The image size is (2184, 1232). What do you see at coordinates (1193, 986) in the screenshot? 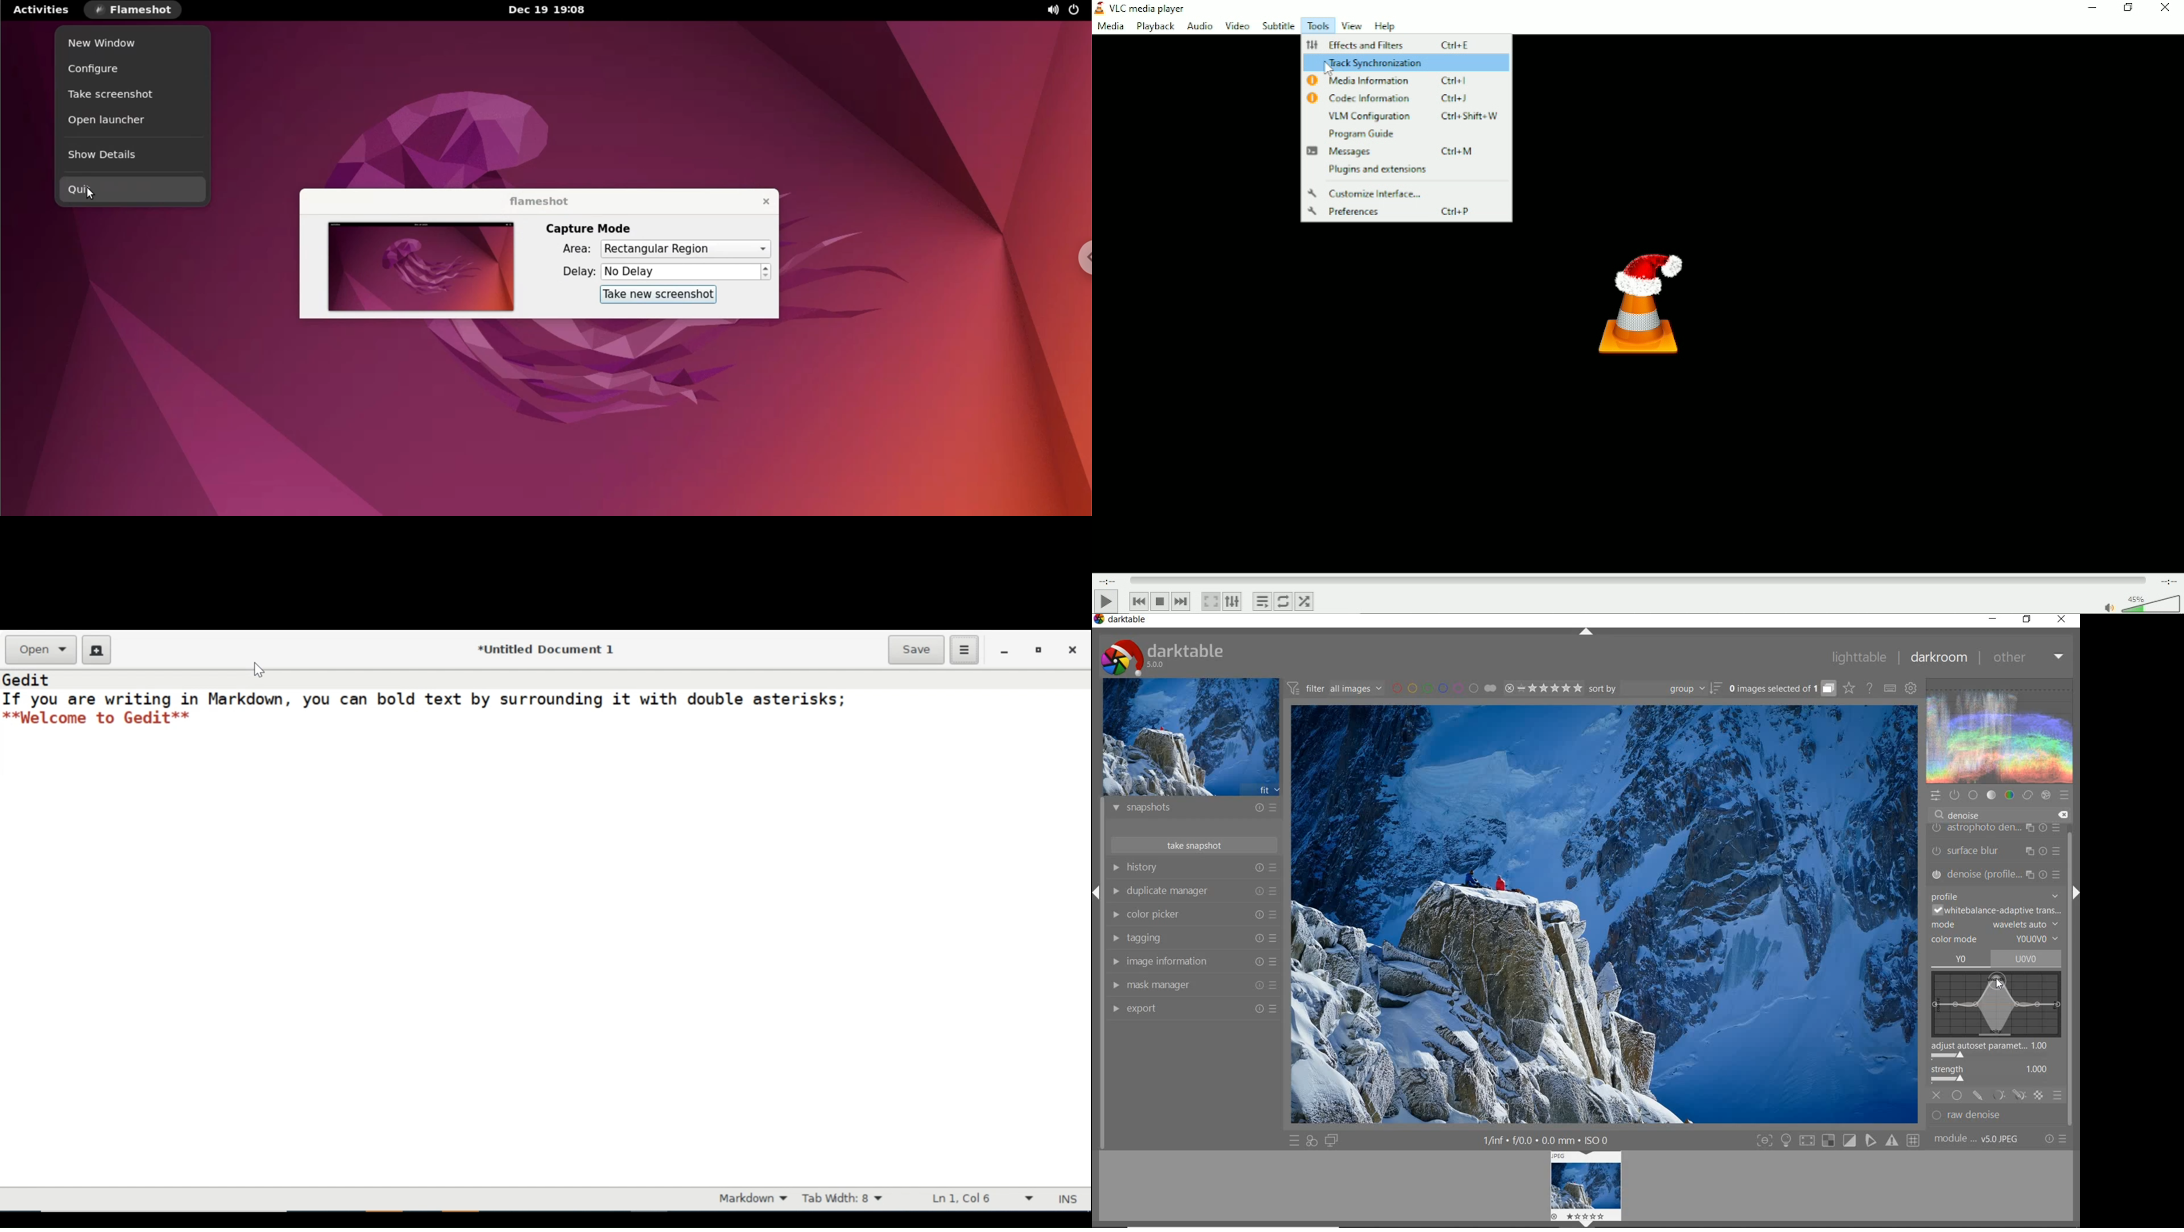
I see `mask manager` at bounding box center [1193, 986].